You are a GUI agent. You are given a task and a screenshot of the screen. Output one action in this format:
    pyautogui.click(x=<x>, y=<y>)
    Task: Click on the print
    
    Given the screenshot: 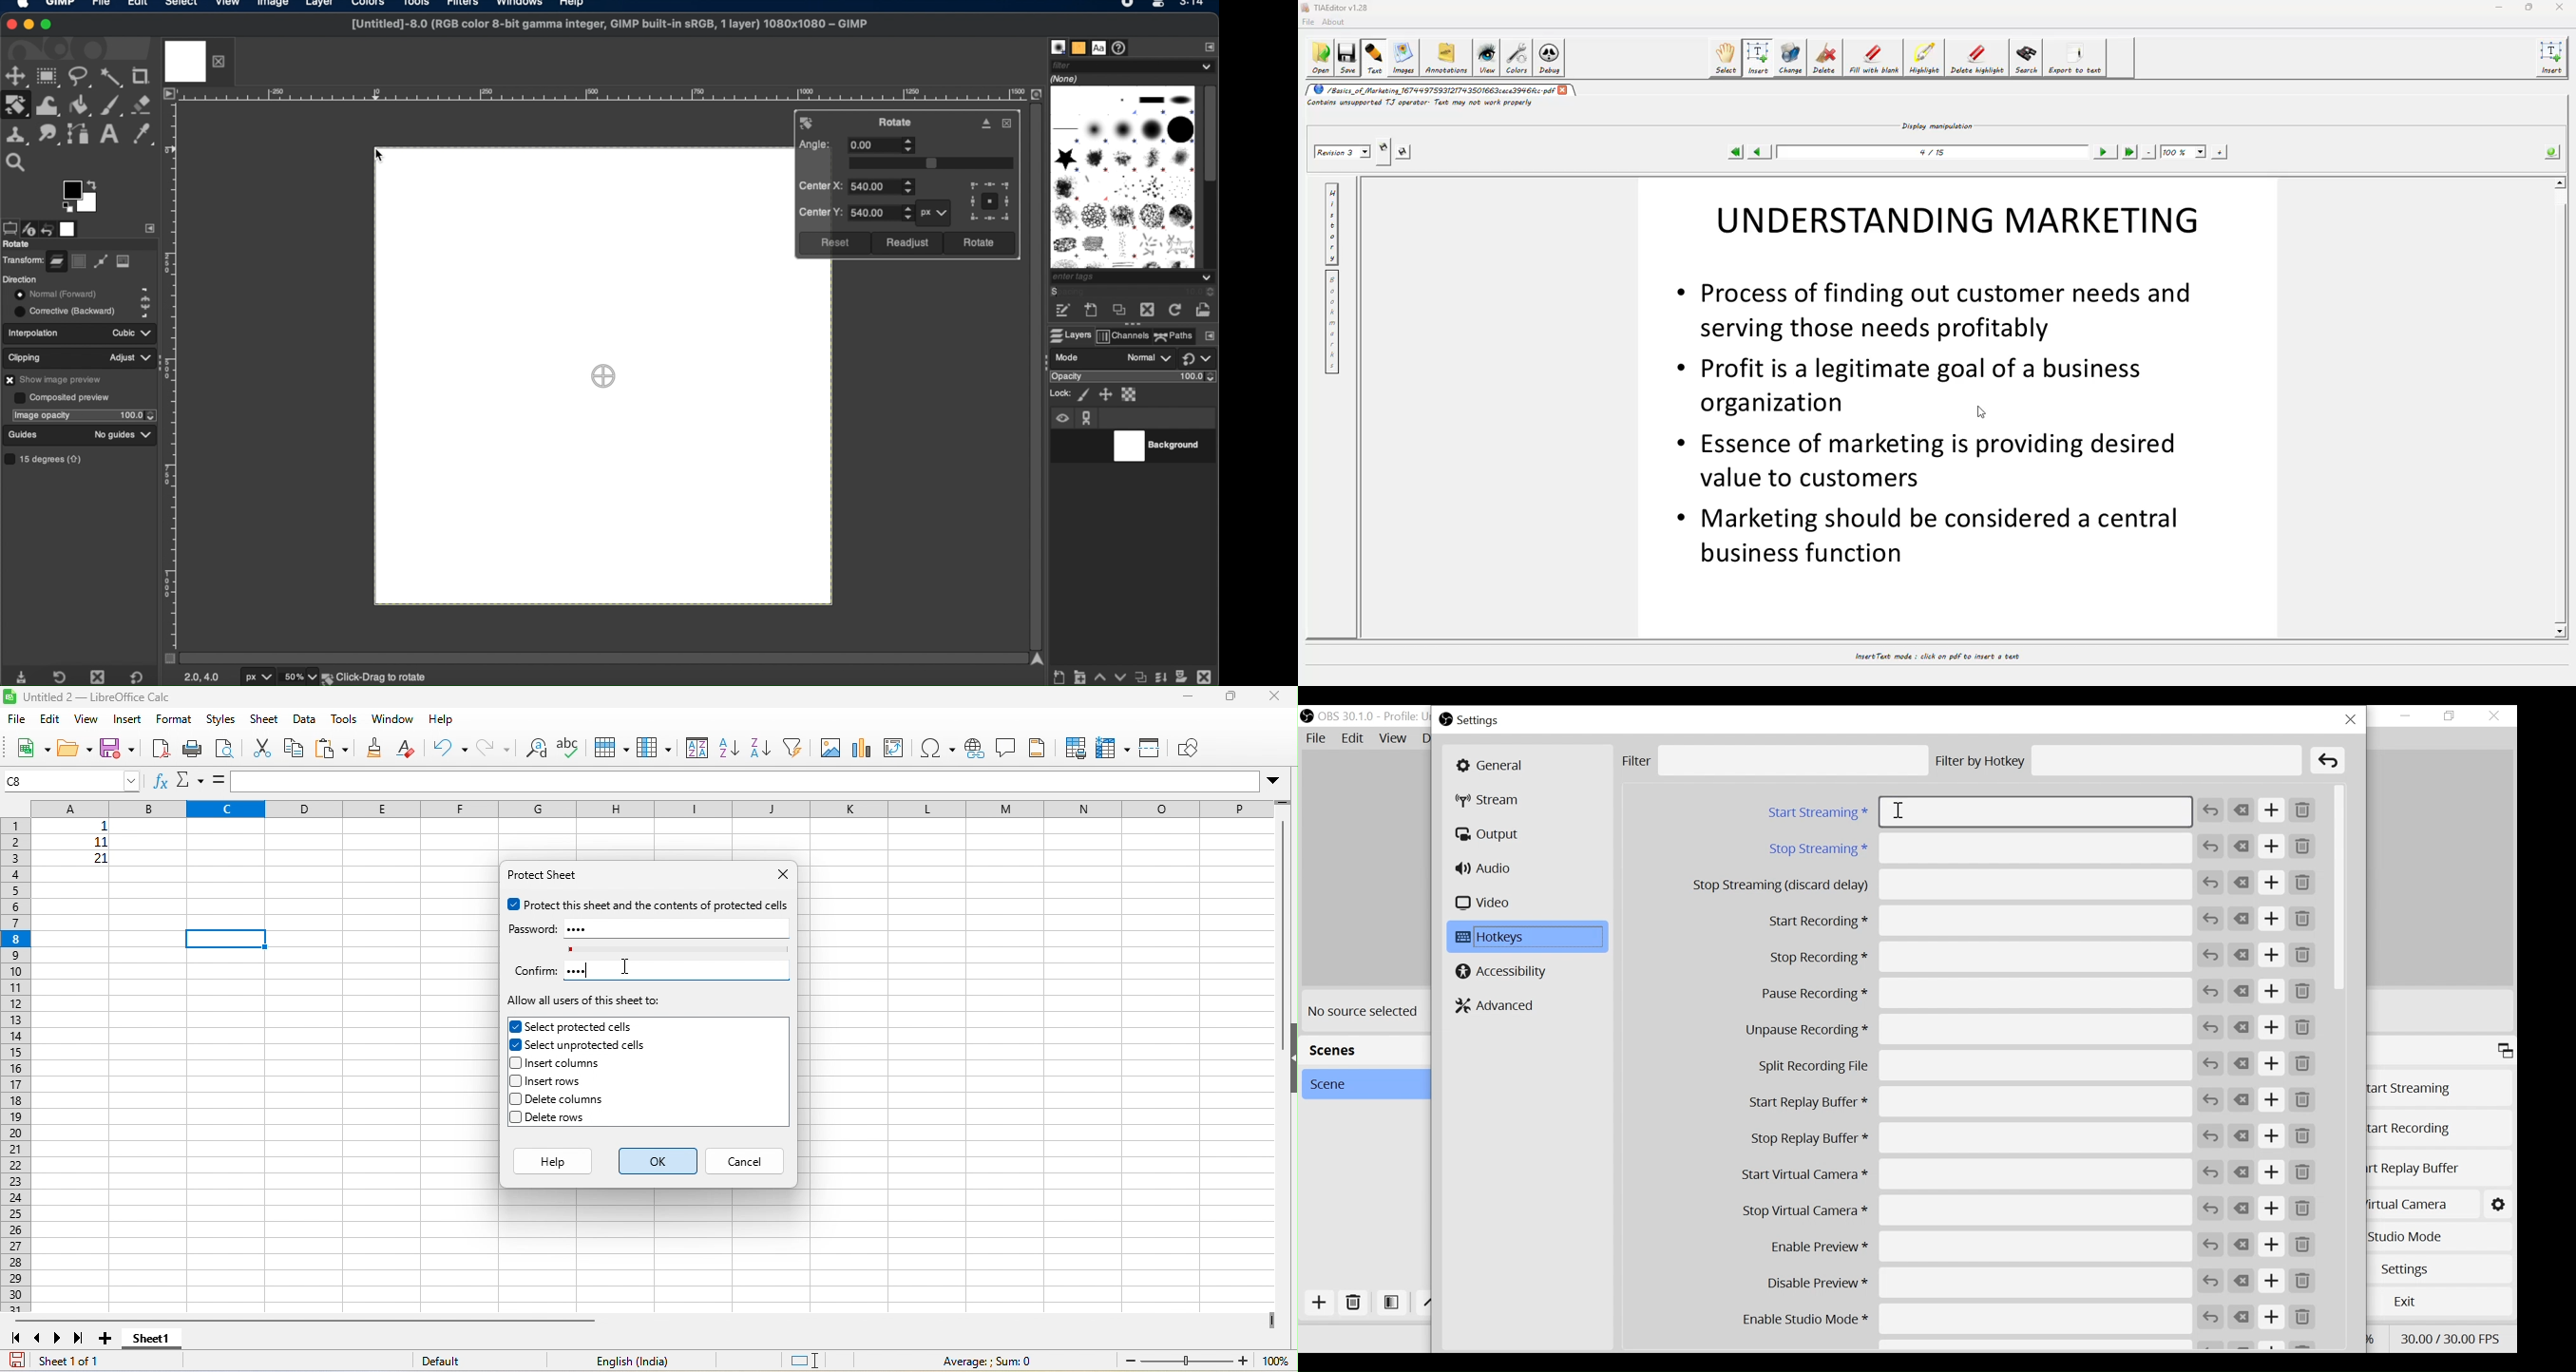 What is the action you would take?
    pyautogui.click(x=193, y=747)
    